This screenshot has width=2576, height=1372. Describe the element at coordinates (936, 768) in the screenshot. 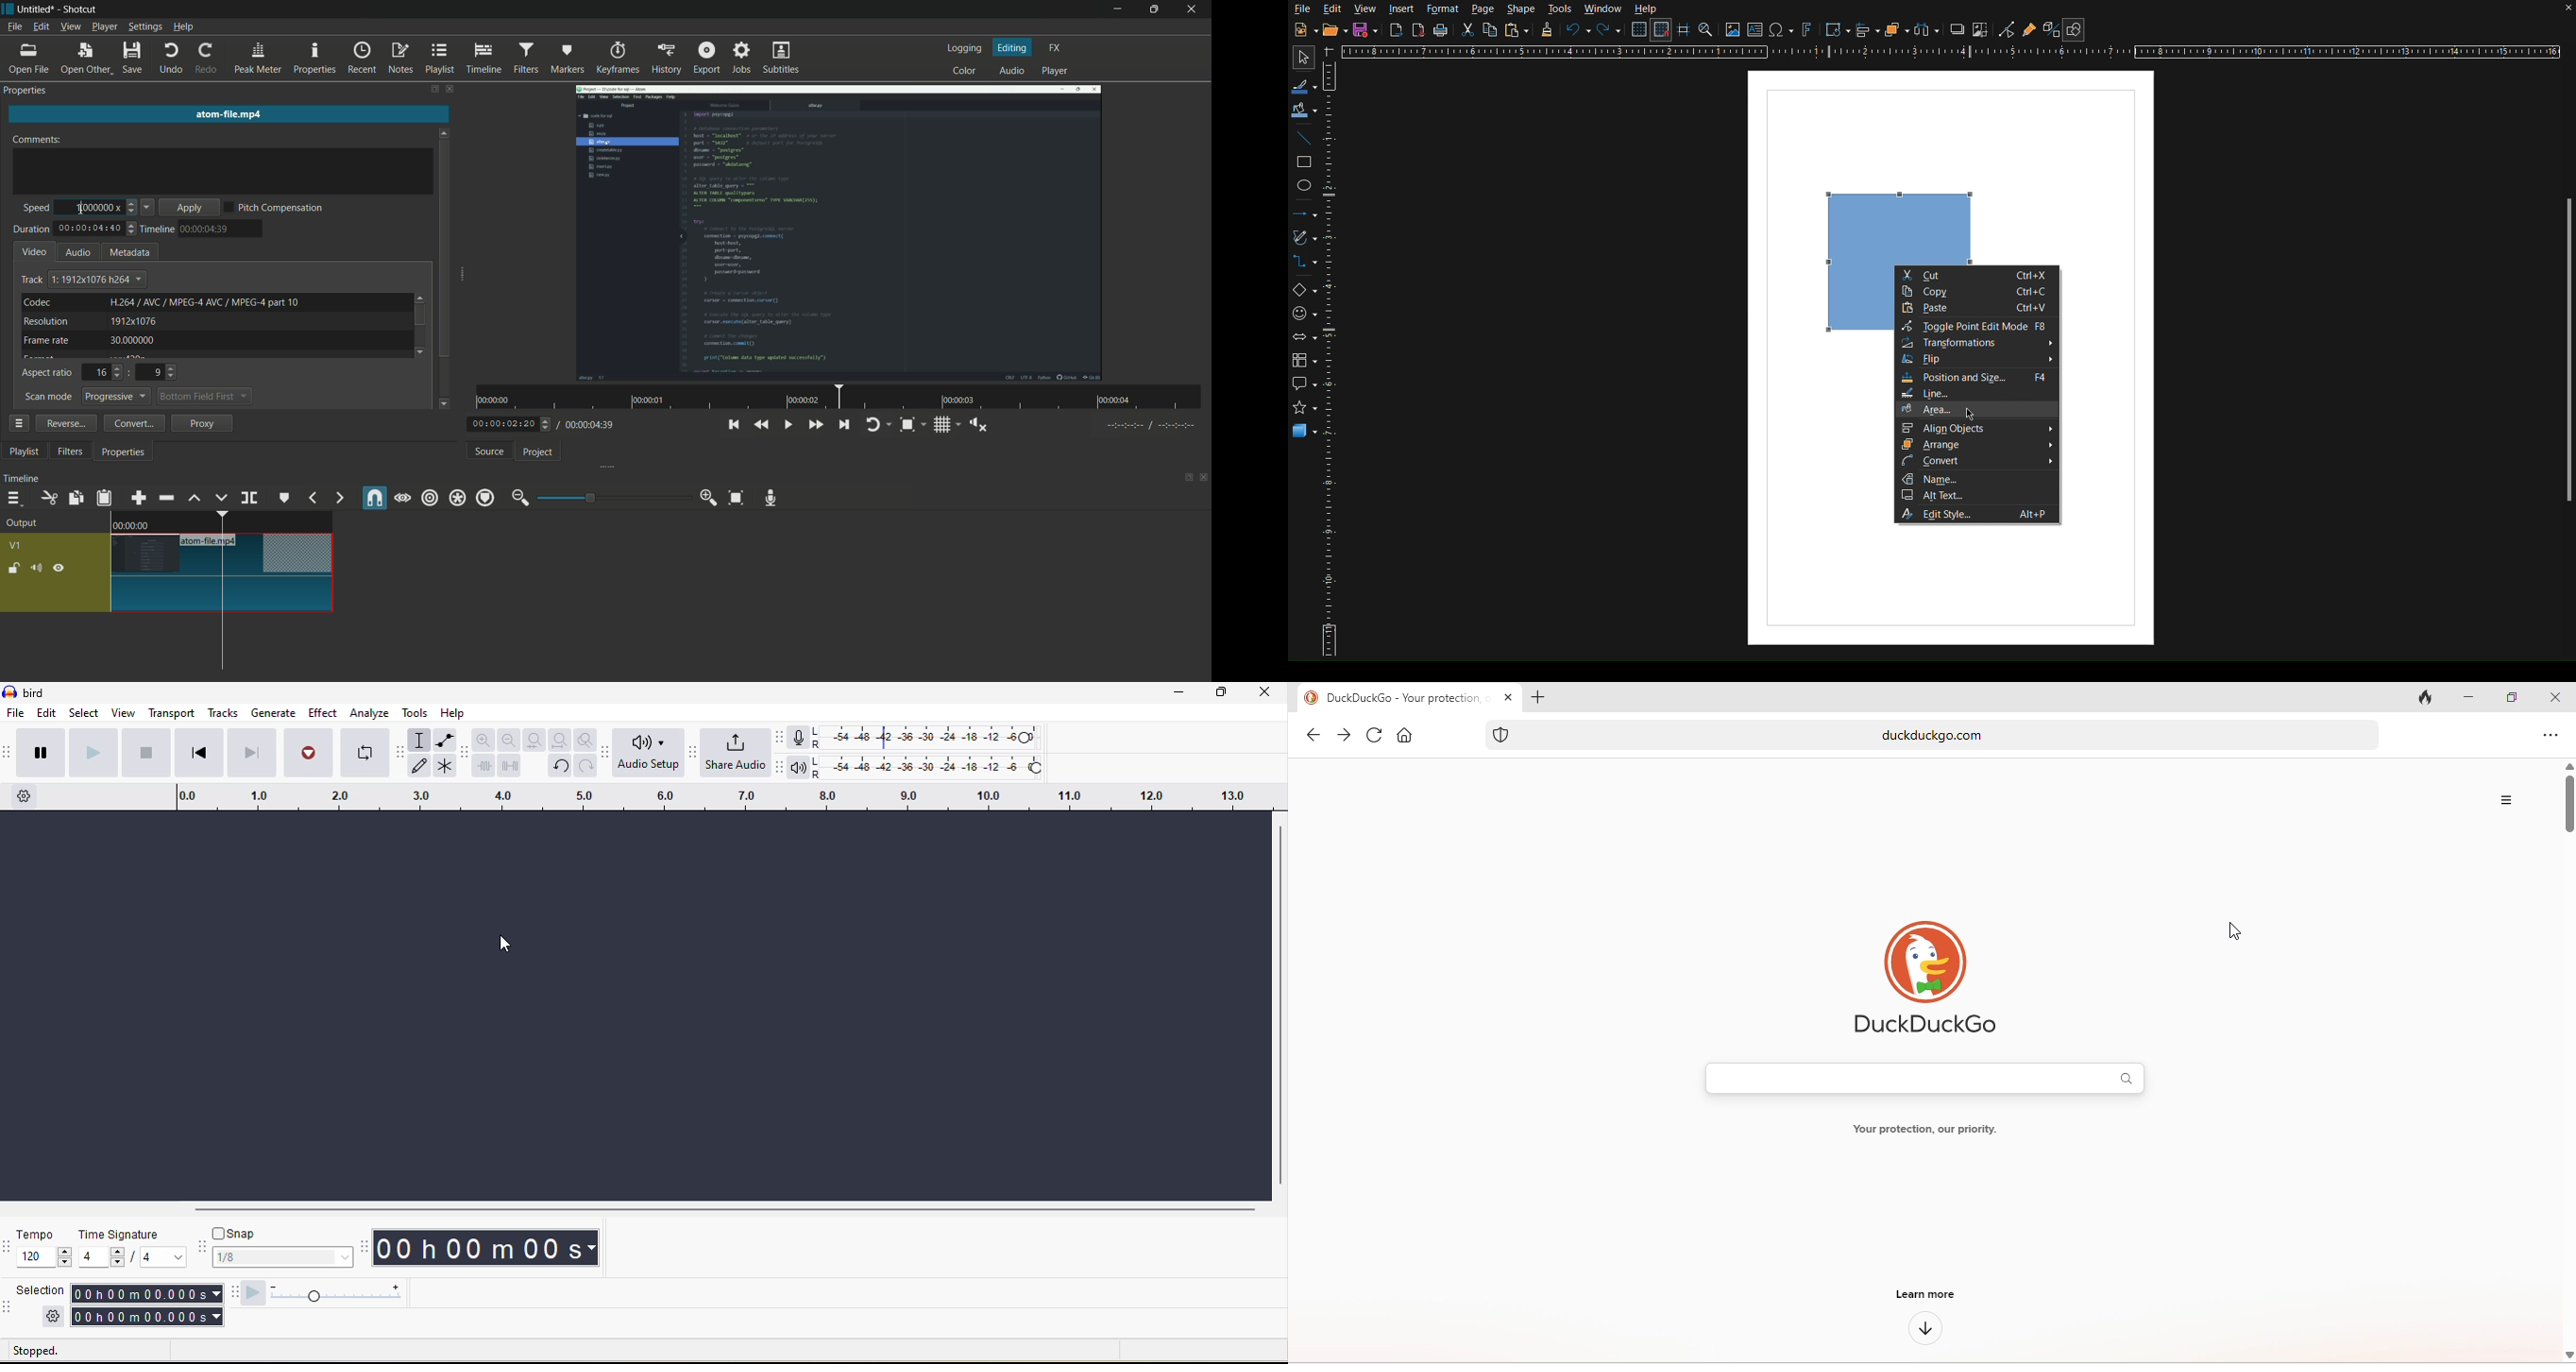

I see `playback level` at that location.